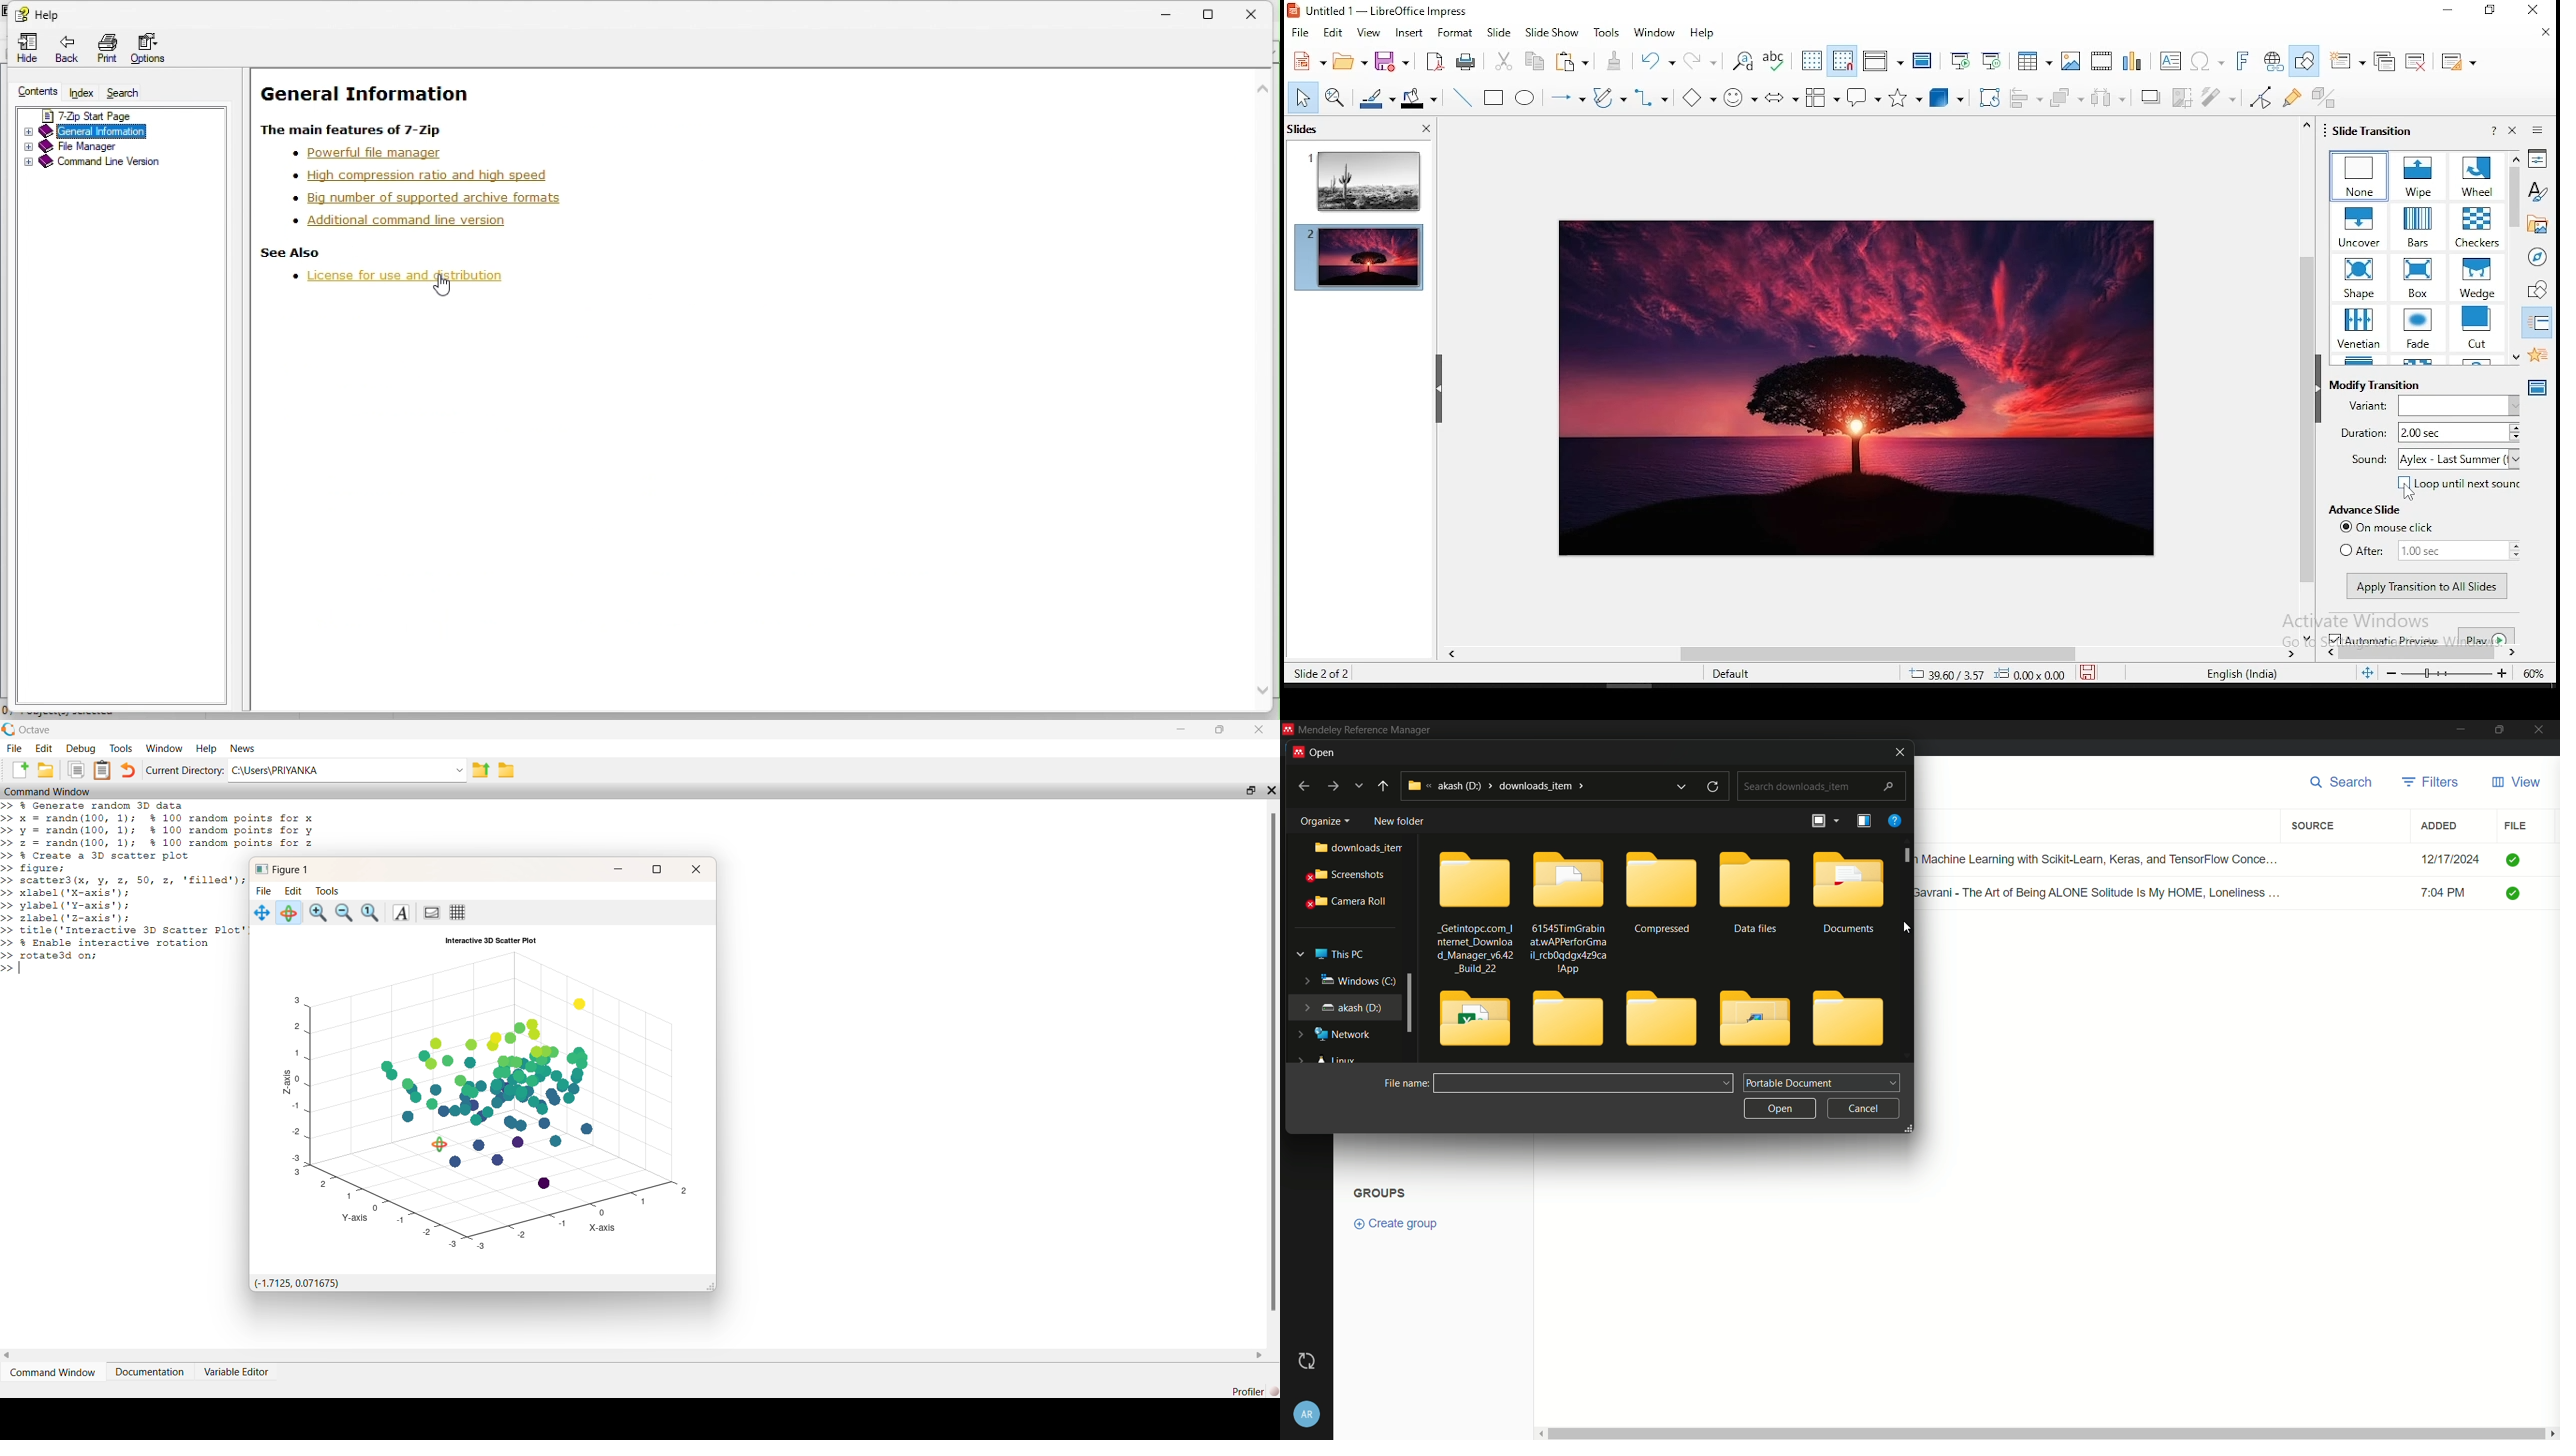  I want to click on format, so click(1455, 31).